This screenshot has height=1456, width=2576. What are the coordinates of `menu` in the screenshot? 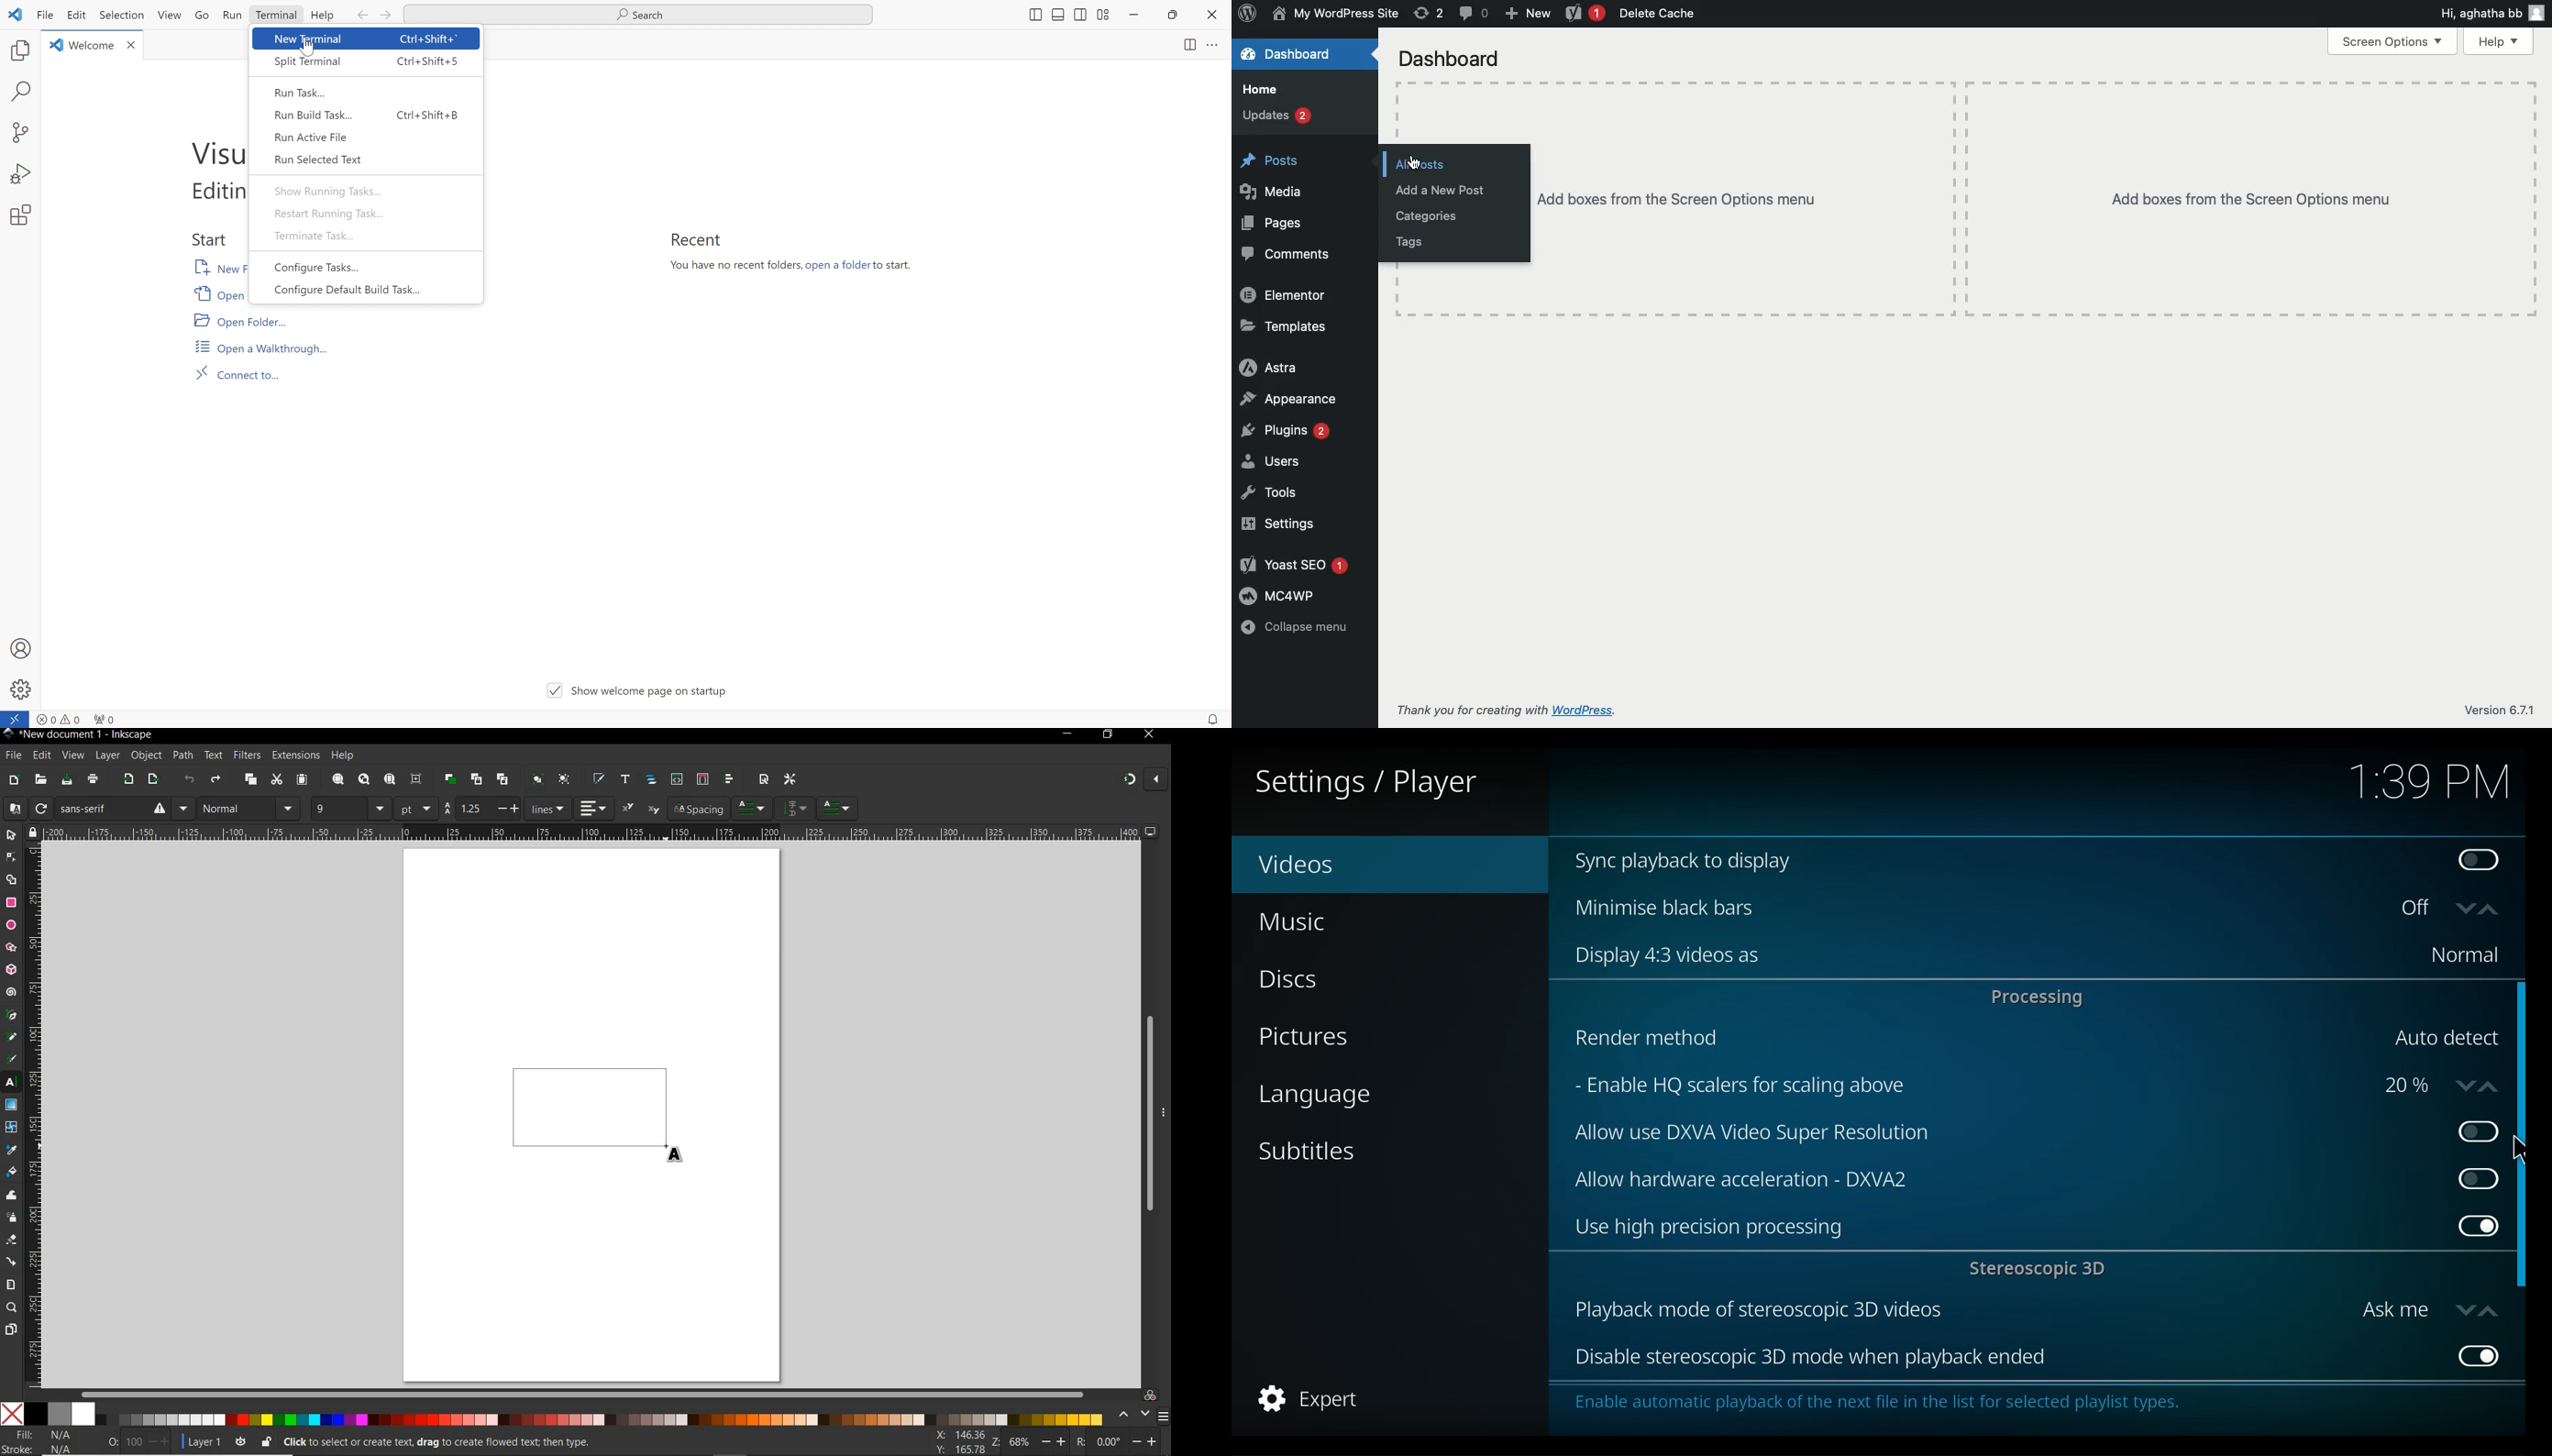 It's located at (796, 807).